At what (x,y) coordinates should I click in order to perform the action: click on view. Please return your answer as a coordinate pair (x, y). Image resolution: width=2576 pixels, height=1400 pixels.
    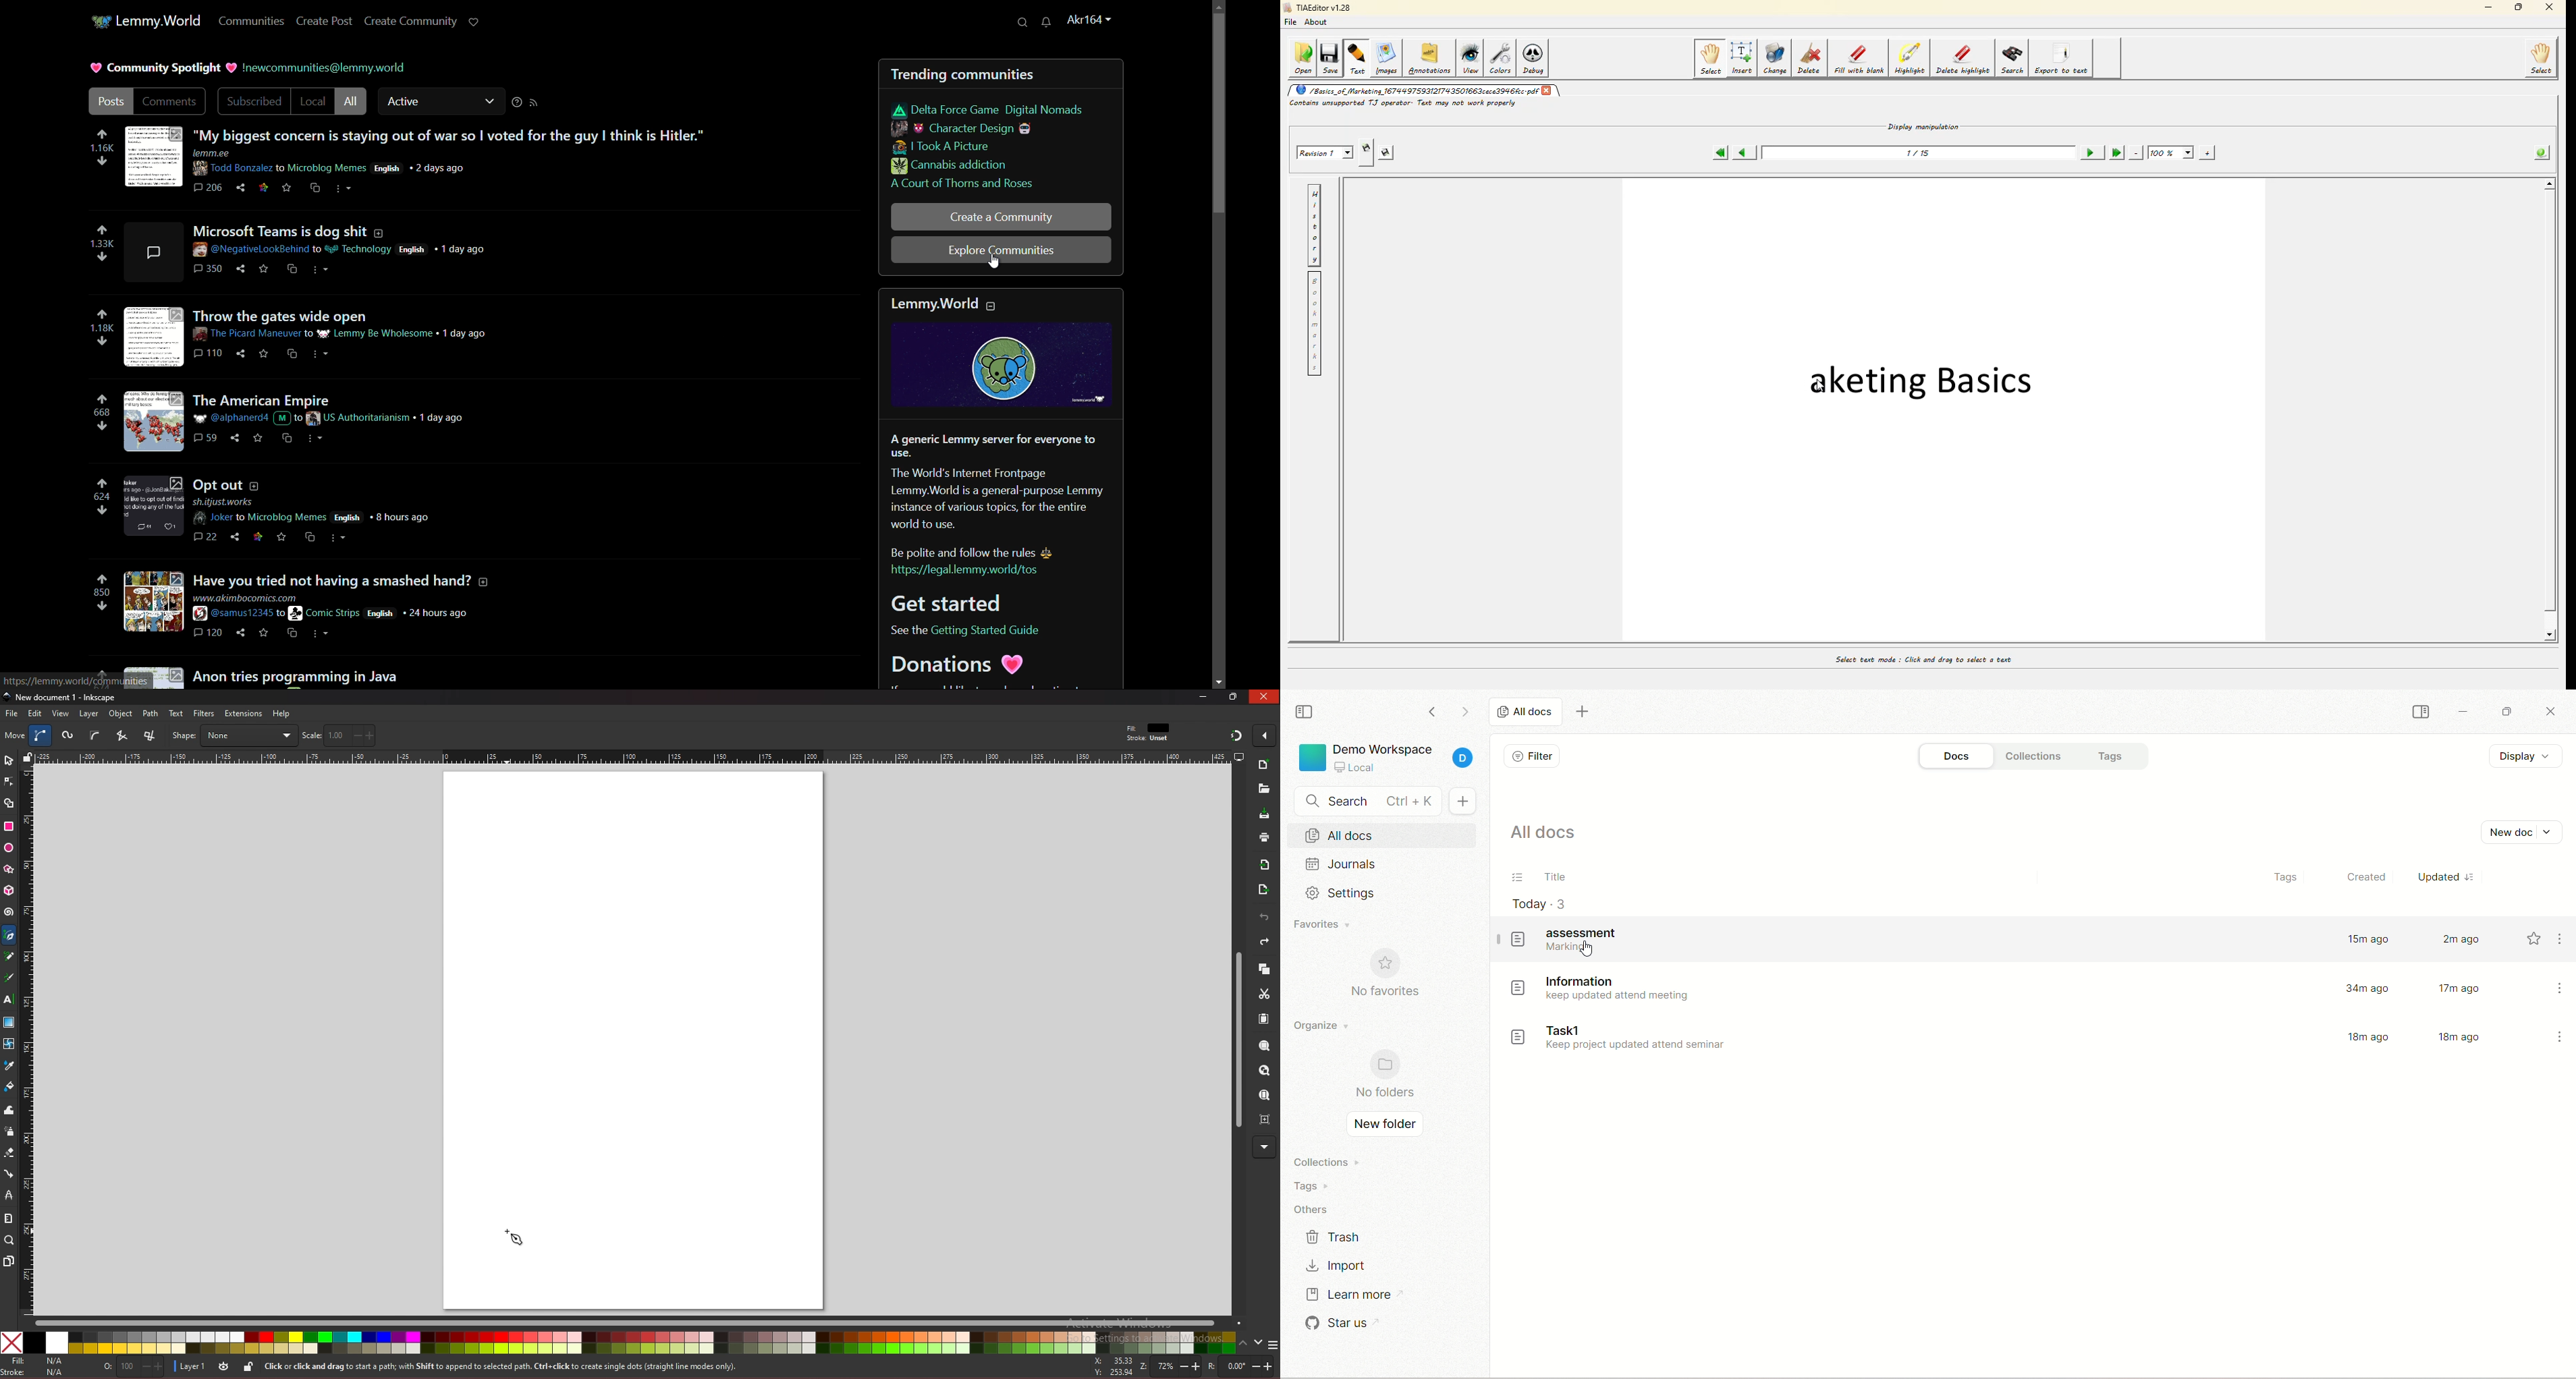
    Looking at the image, I should click on (61, 714).